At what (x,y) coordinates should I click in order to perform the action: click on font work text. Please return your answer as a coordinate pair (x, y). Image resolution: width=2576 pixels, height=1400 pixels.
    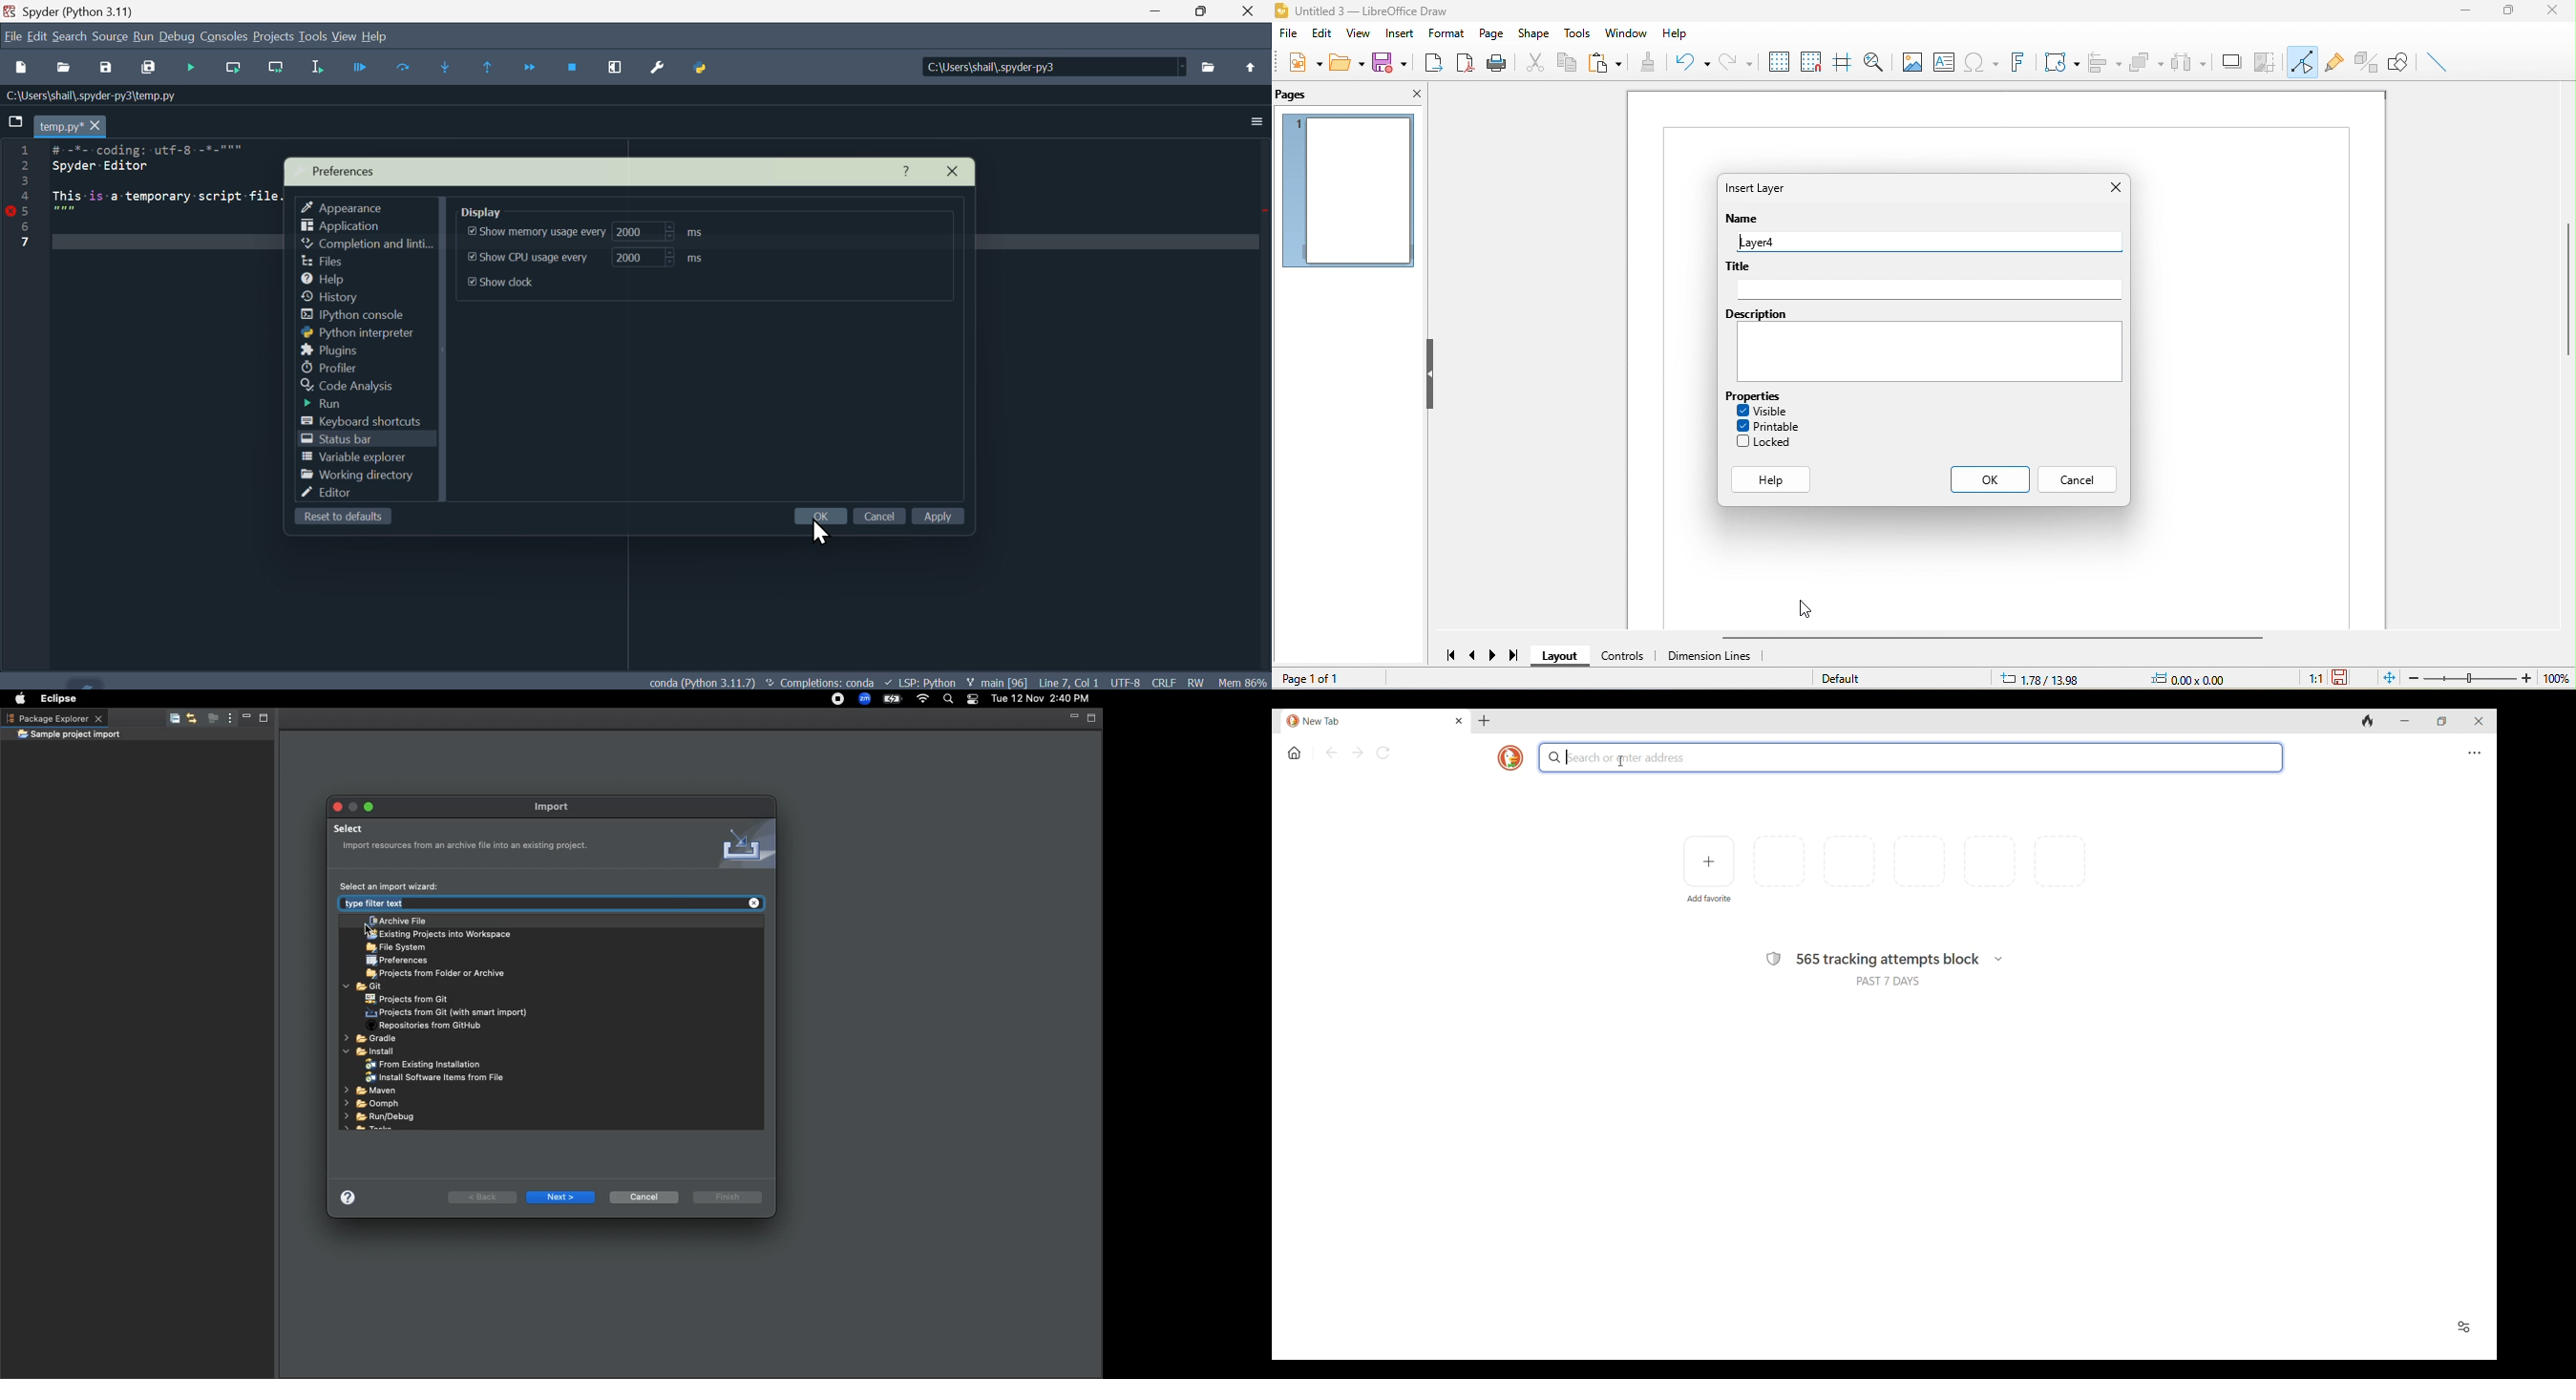
    Looking at the image, I should click on (2017, 60).